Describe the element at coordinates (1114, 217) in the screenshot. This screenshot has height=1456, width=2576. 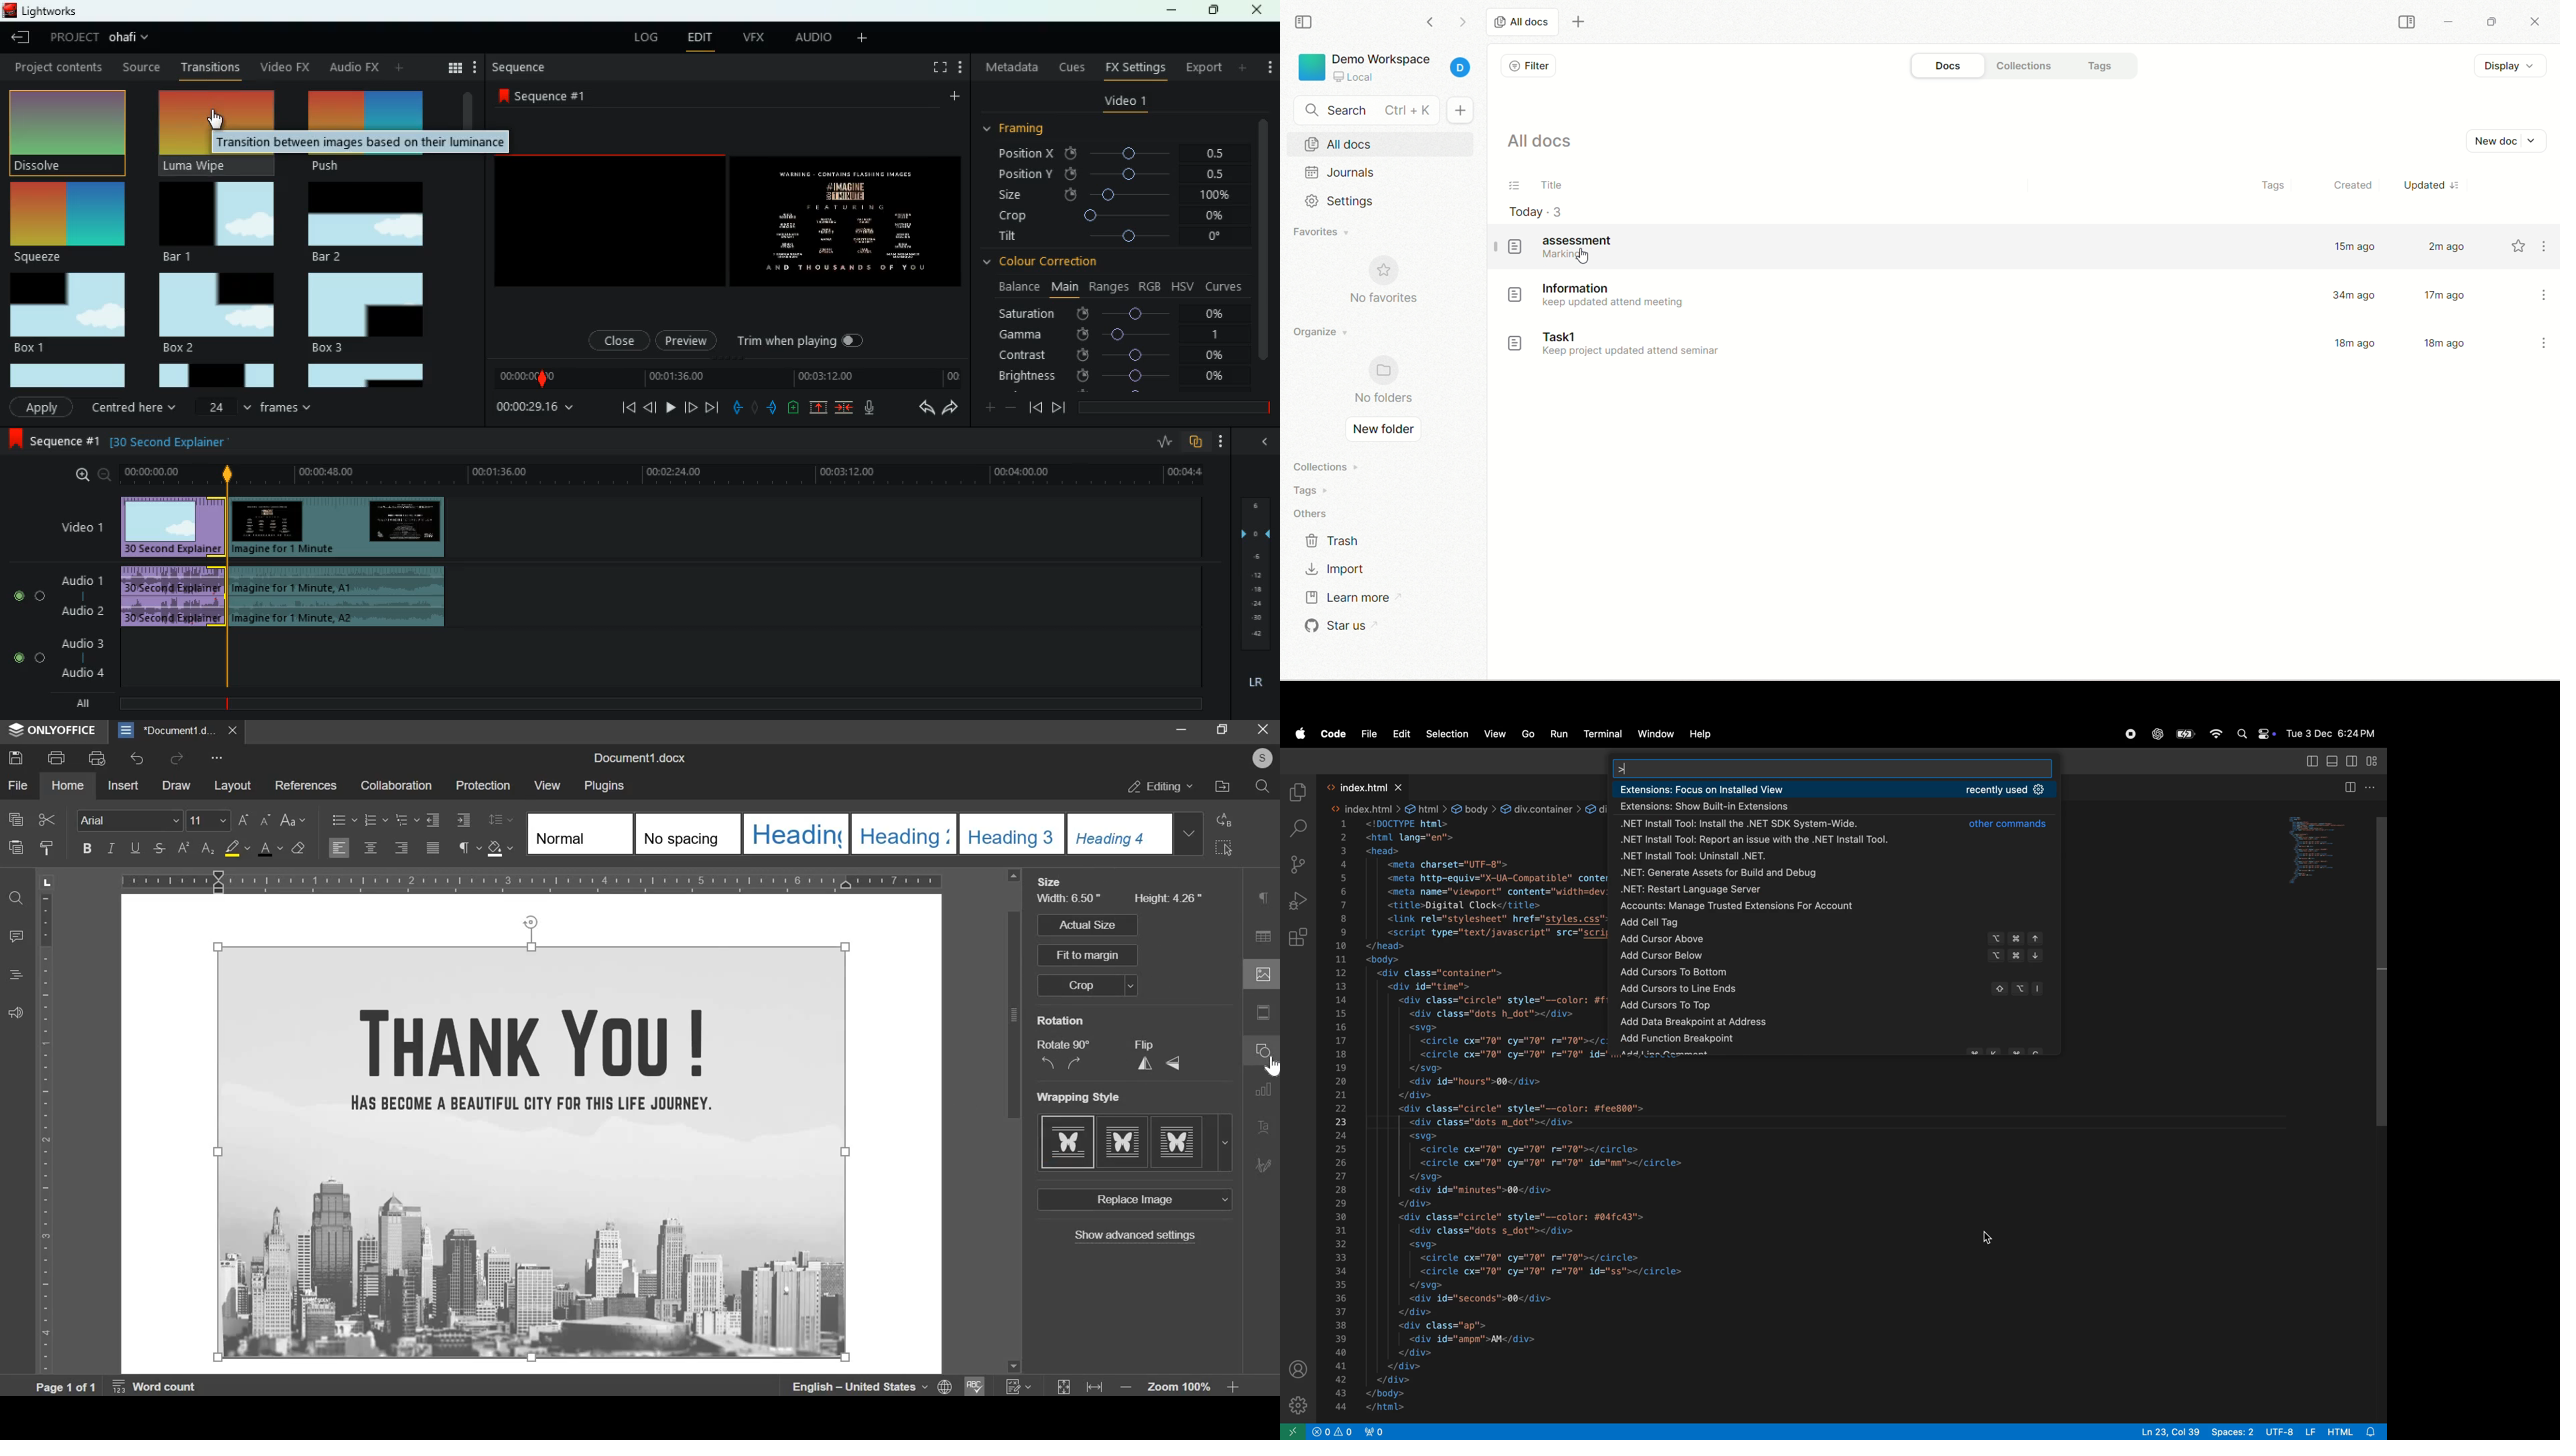
I see `crop` at that location.